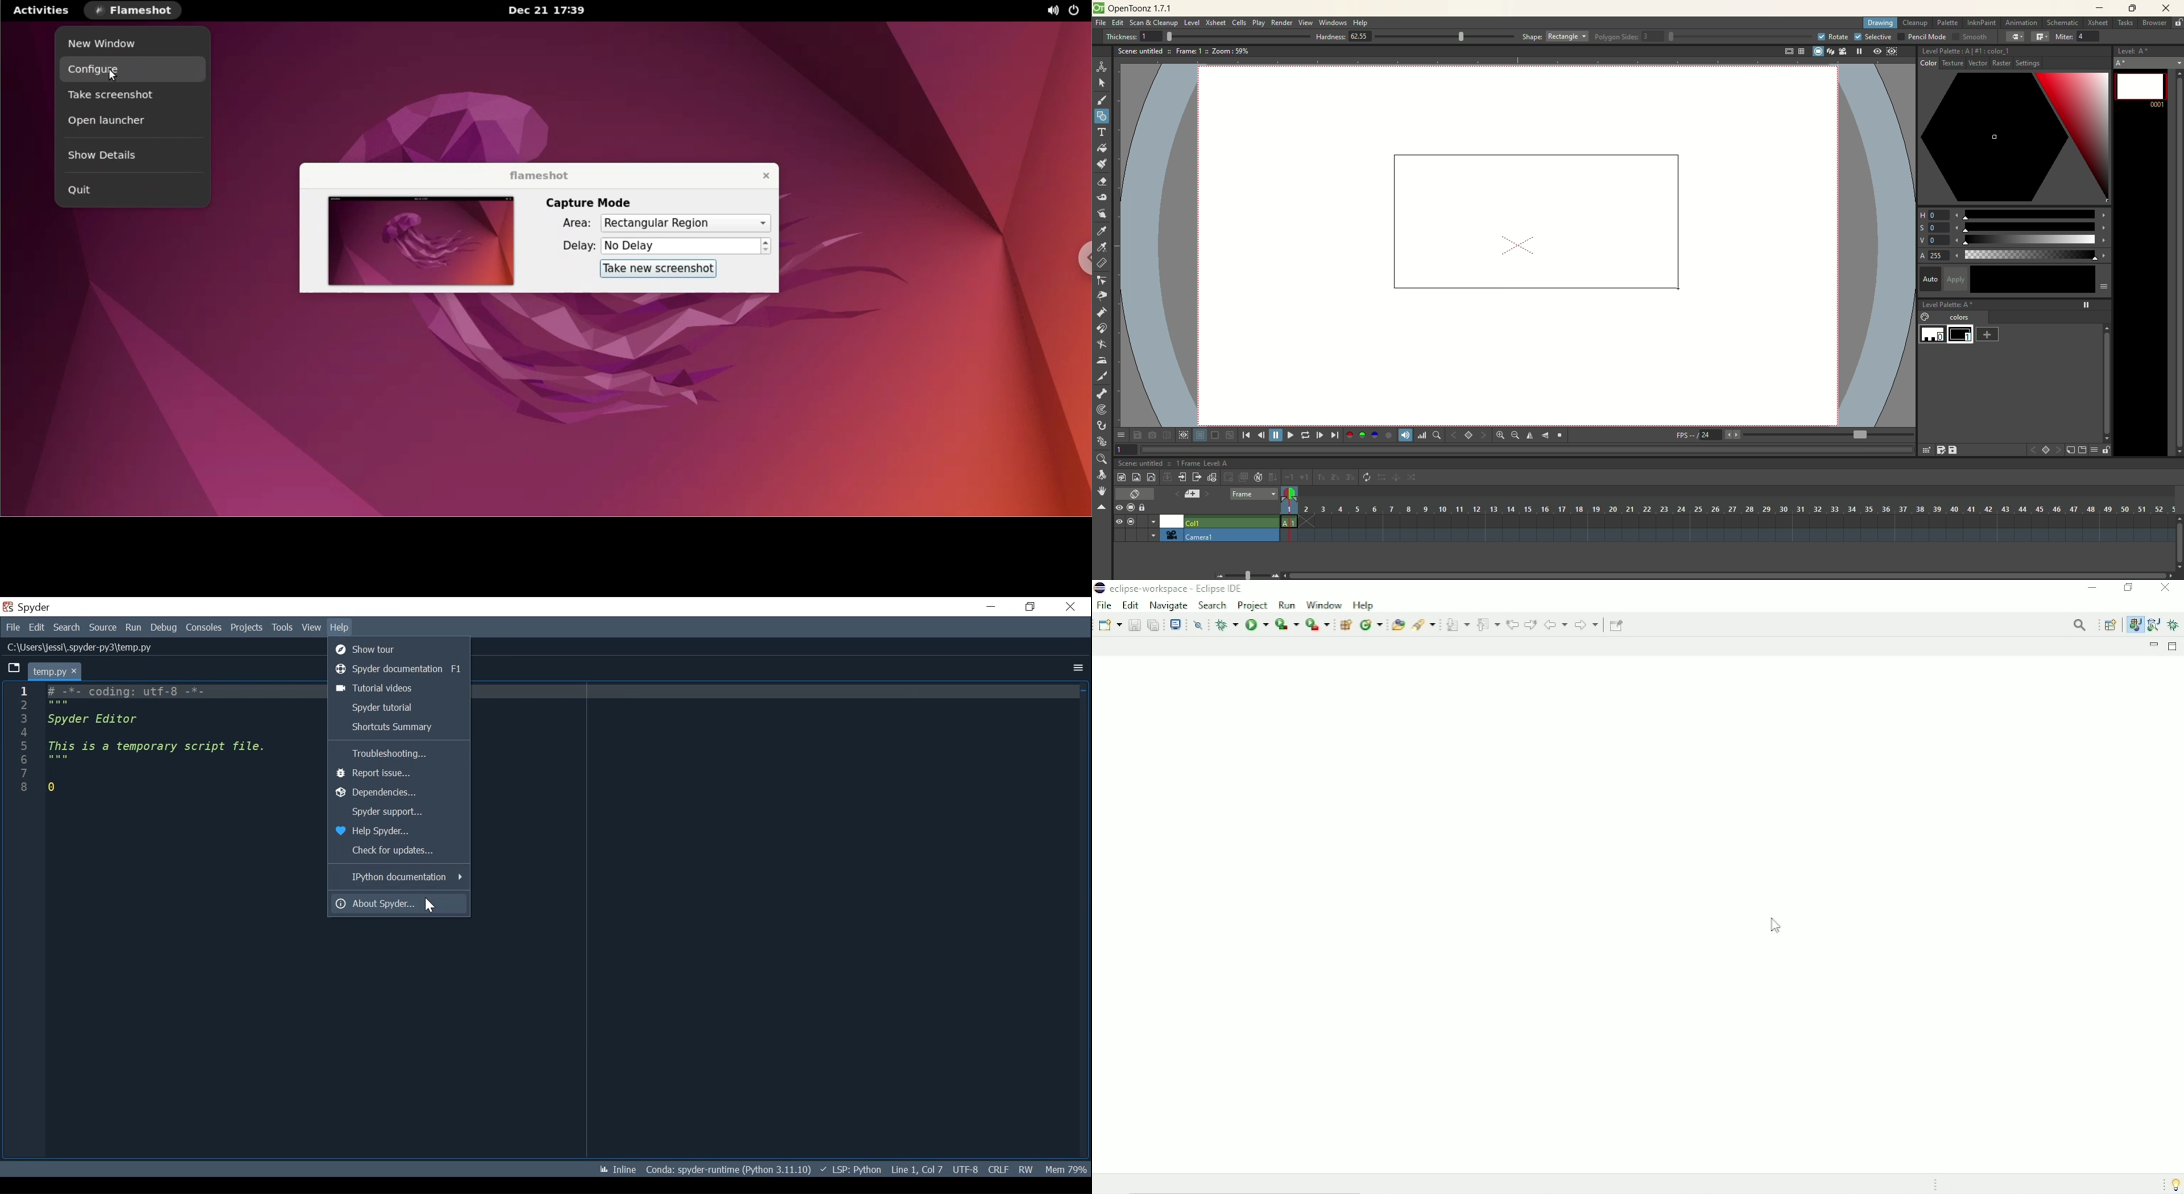 The image size is (2184, 1204). I want to click on Run, so click(1257, 625).